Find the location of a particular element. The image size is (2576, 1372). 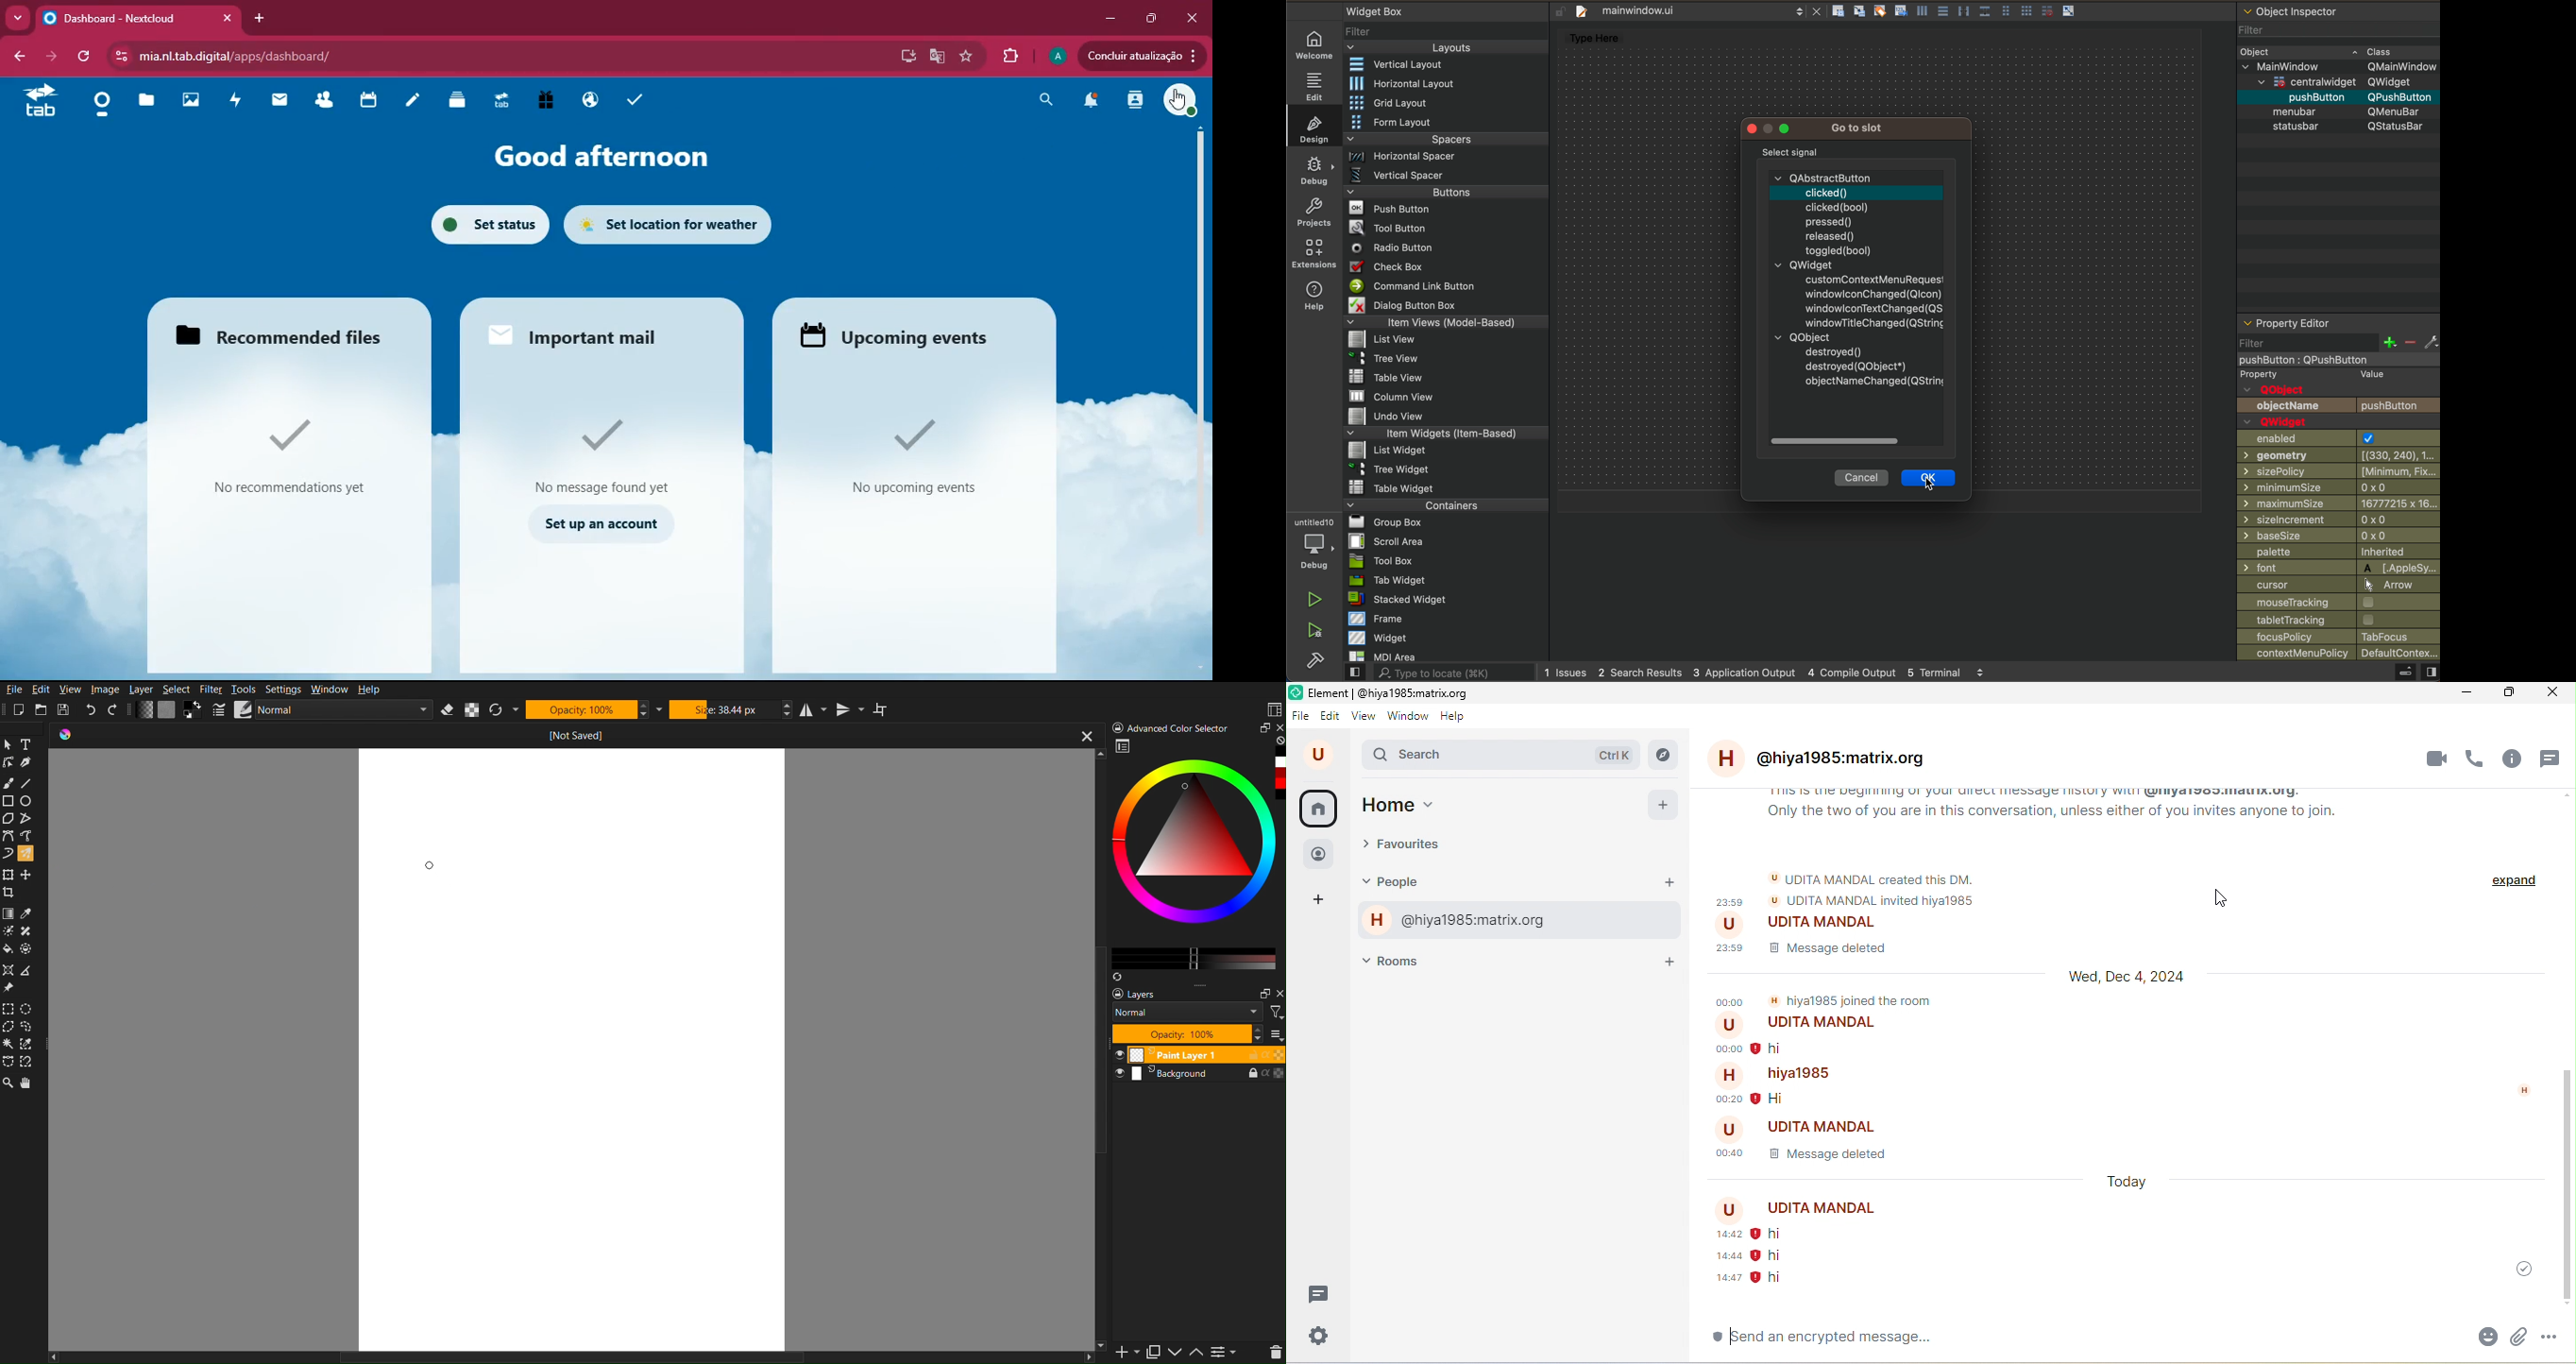

notifications is located at coordinates (1091, 103).